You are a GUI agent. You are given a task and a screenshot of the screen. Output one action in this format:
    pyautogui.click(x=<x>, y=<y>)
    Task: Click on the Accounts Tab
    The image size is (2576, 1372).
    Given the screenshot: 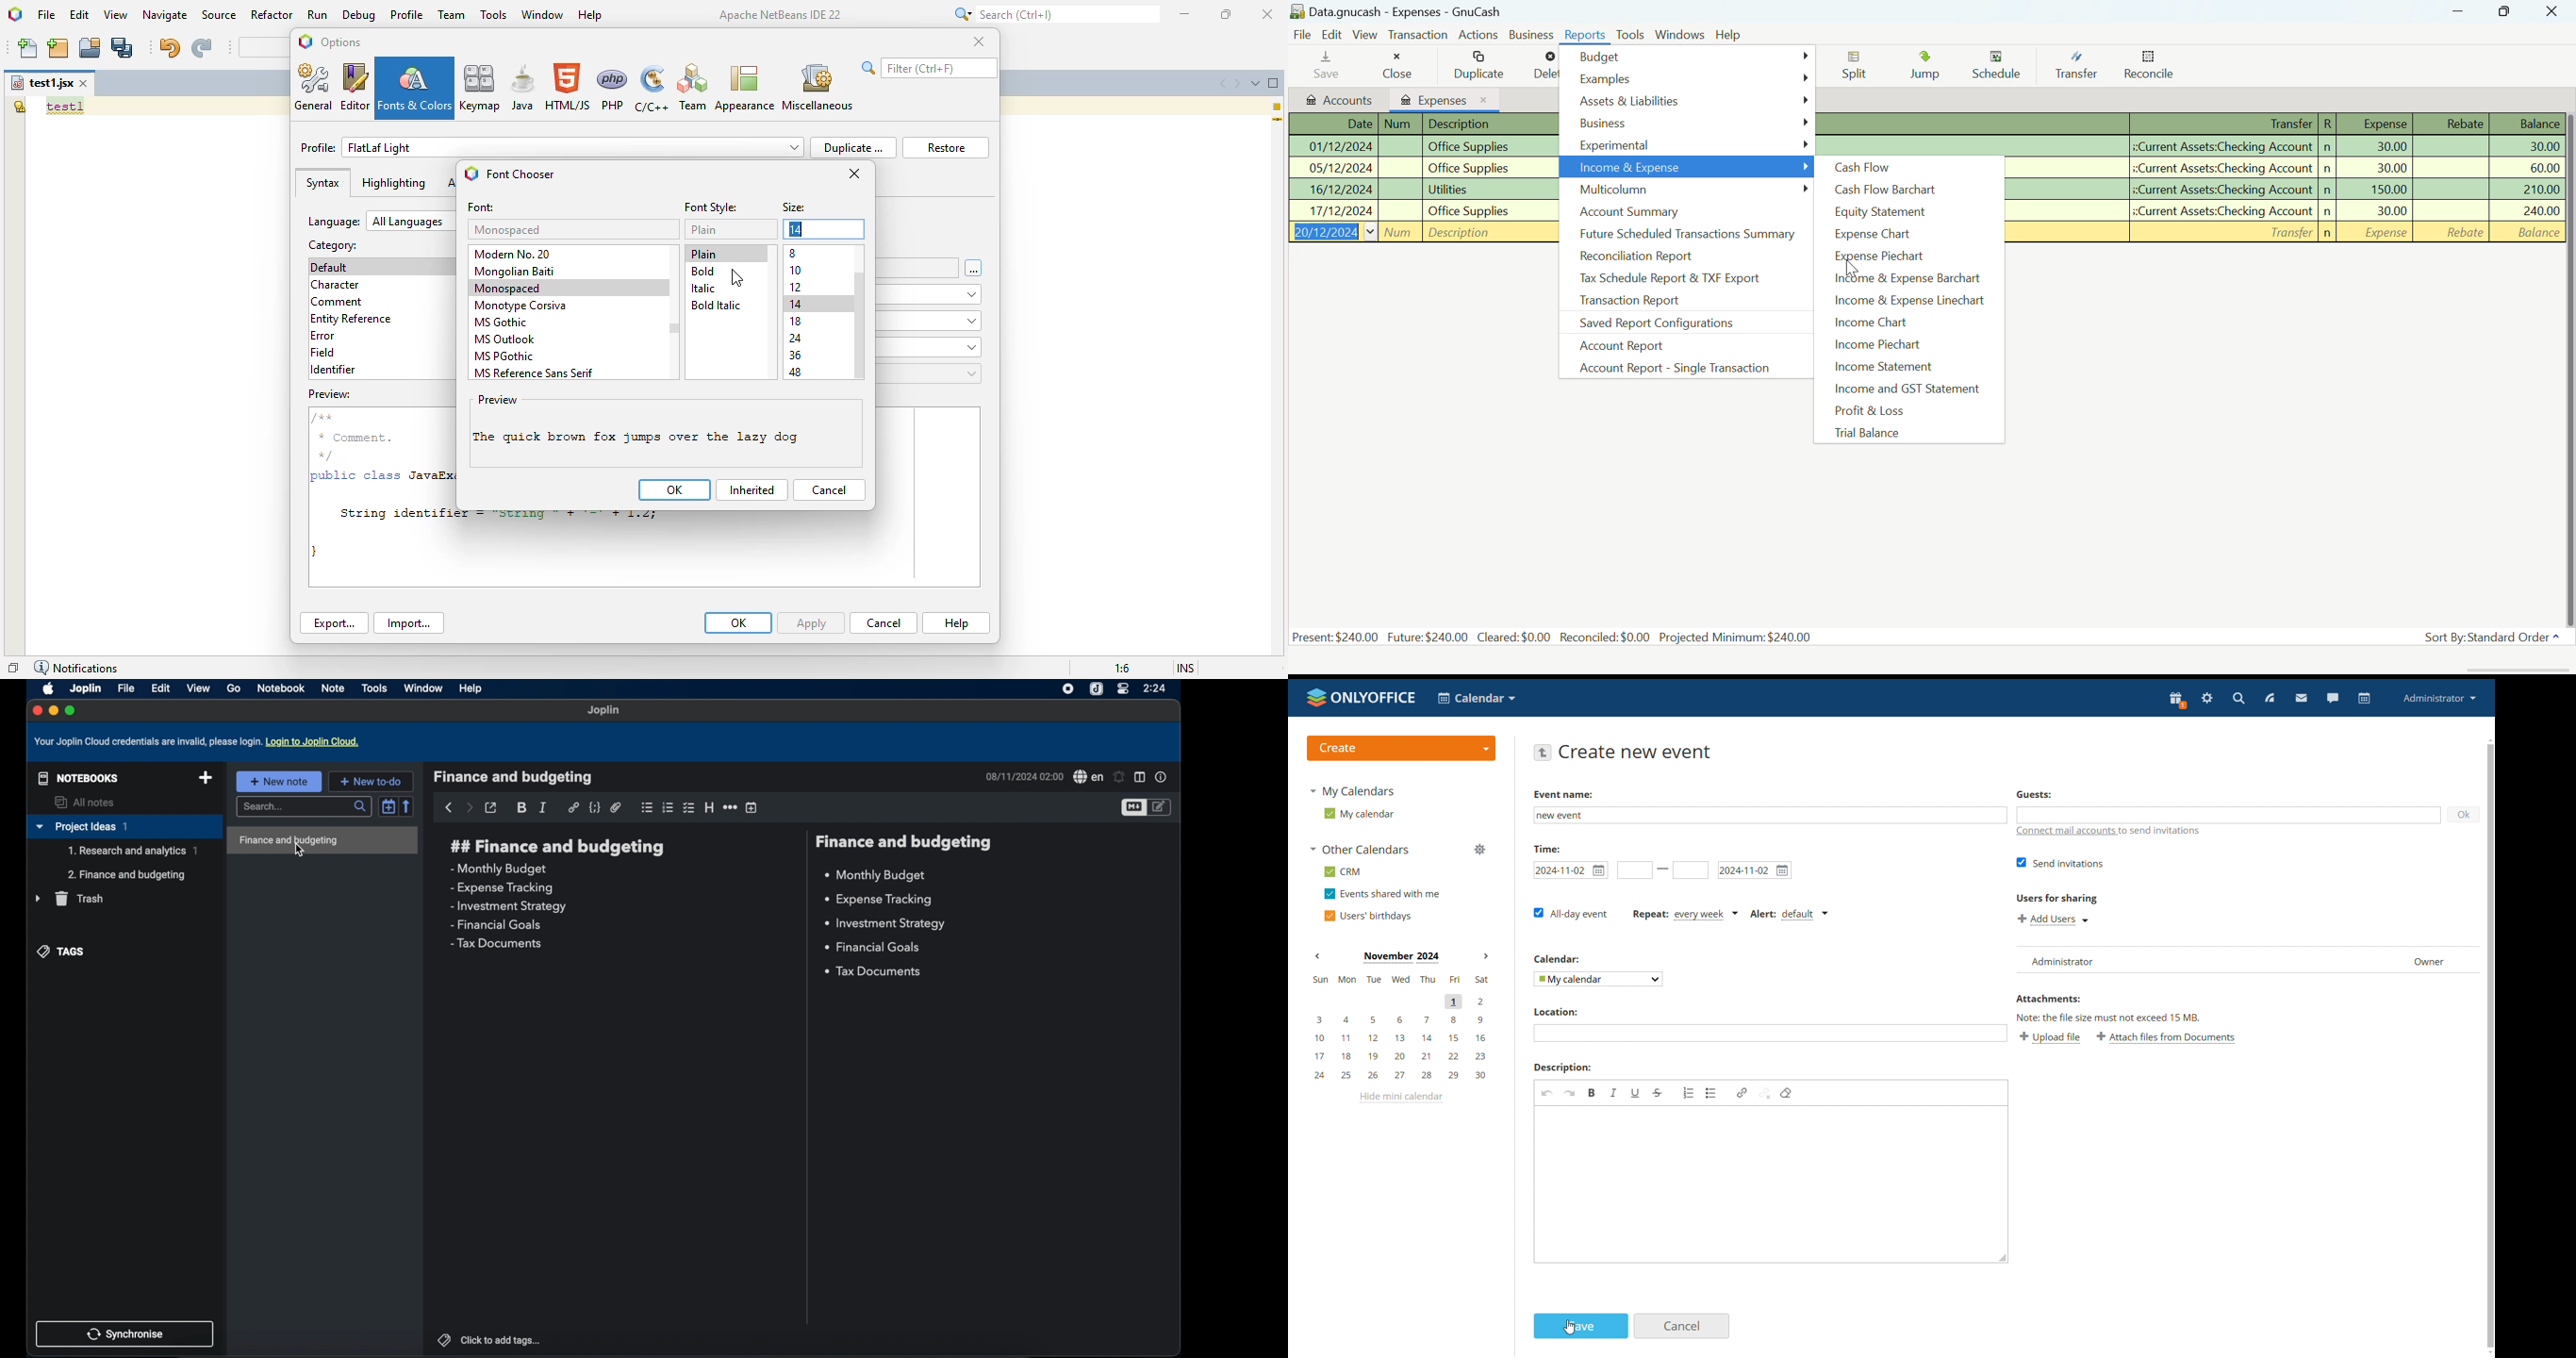 What is the action you would take?
    pyautogui.click(x=1339, y=101)
    